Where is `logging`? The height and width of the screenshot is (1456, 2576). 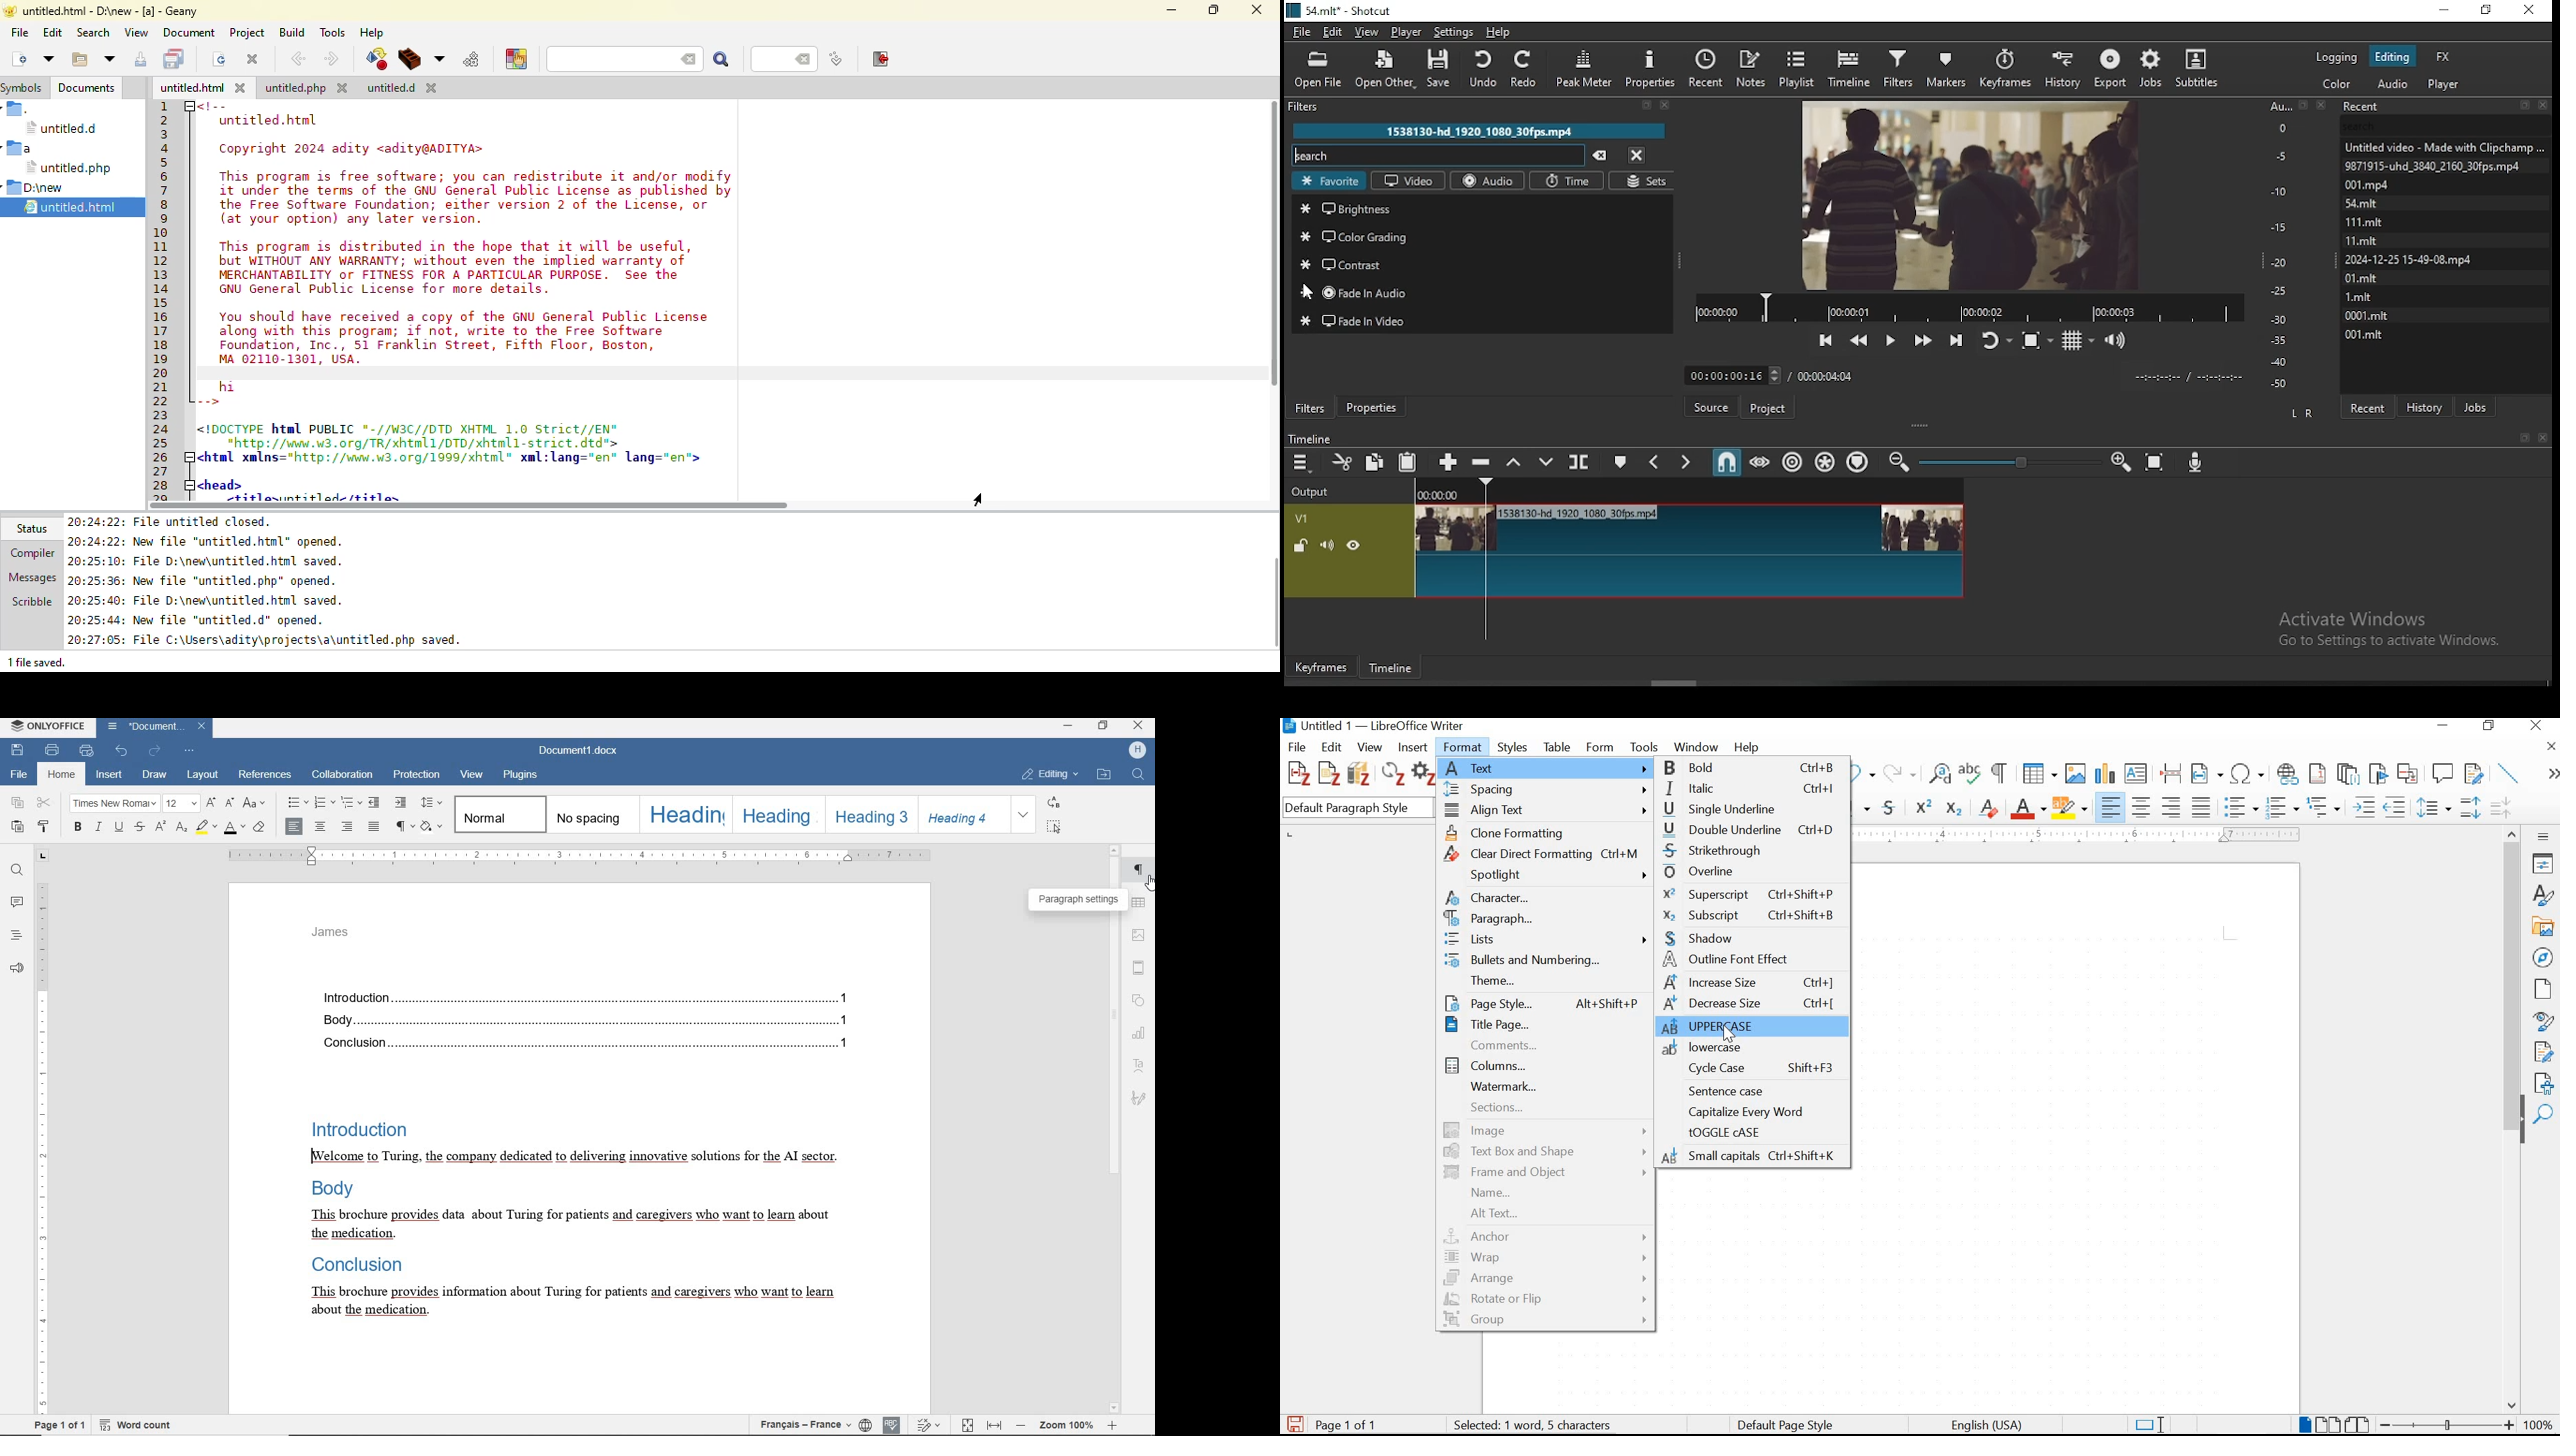 logging is located at coordinates (2339, 55).